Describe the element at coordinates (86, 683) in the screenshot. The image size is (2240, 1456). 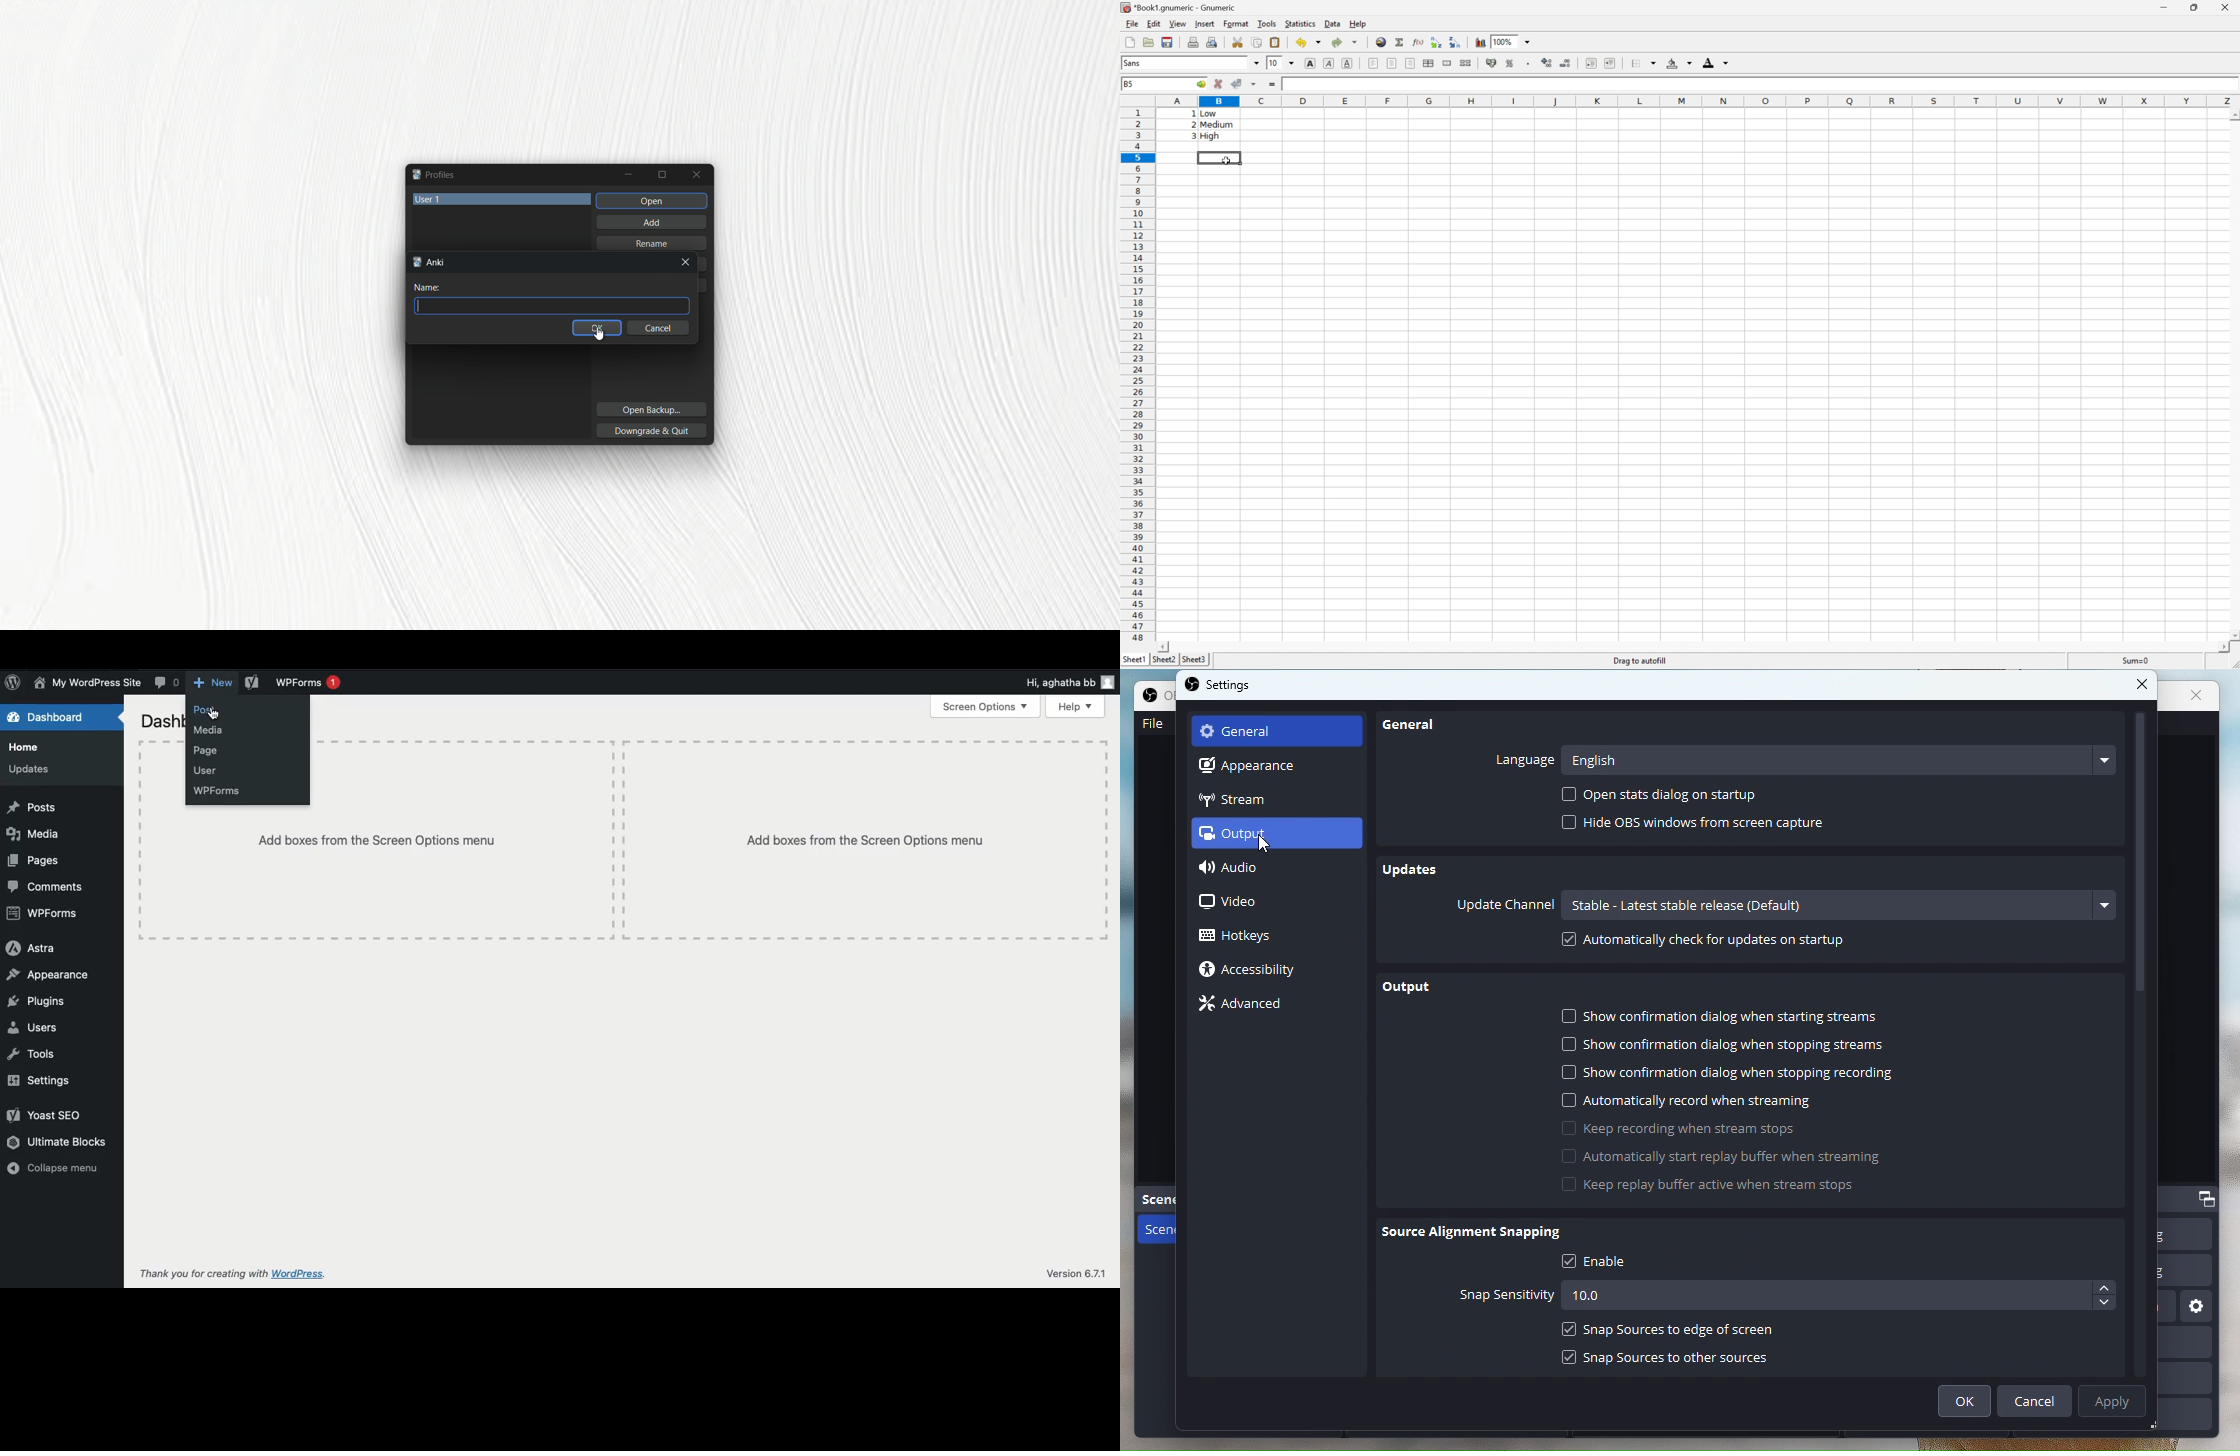
I see `Name` at that location.